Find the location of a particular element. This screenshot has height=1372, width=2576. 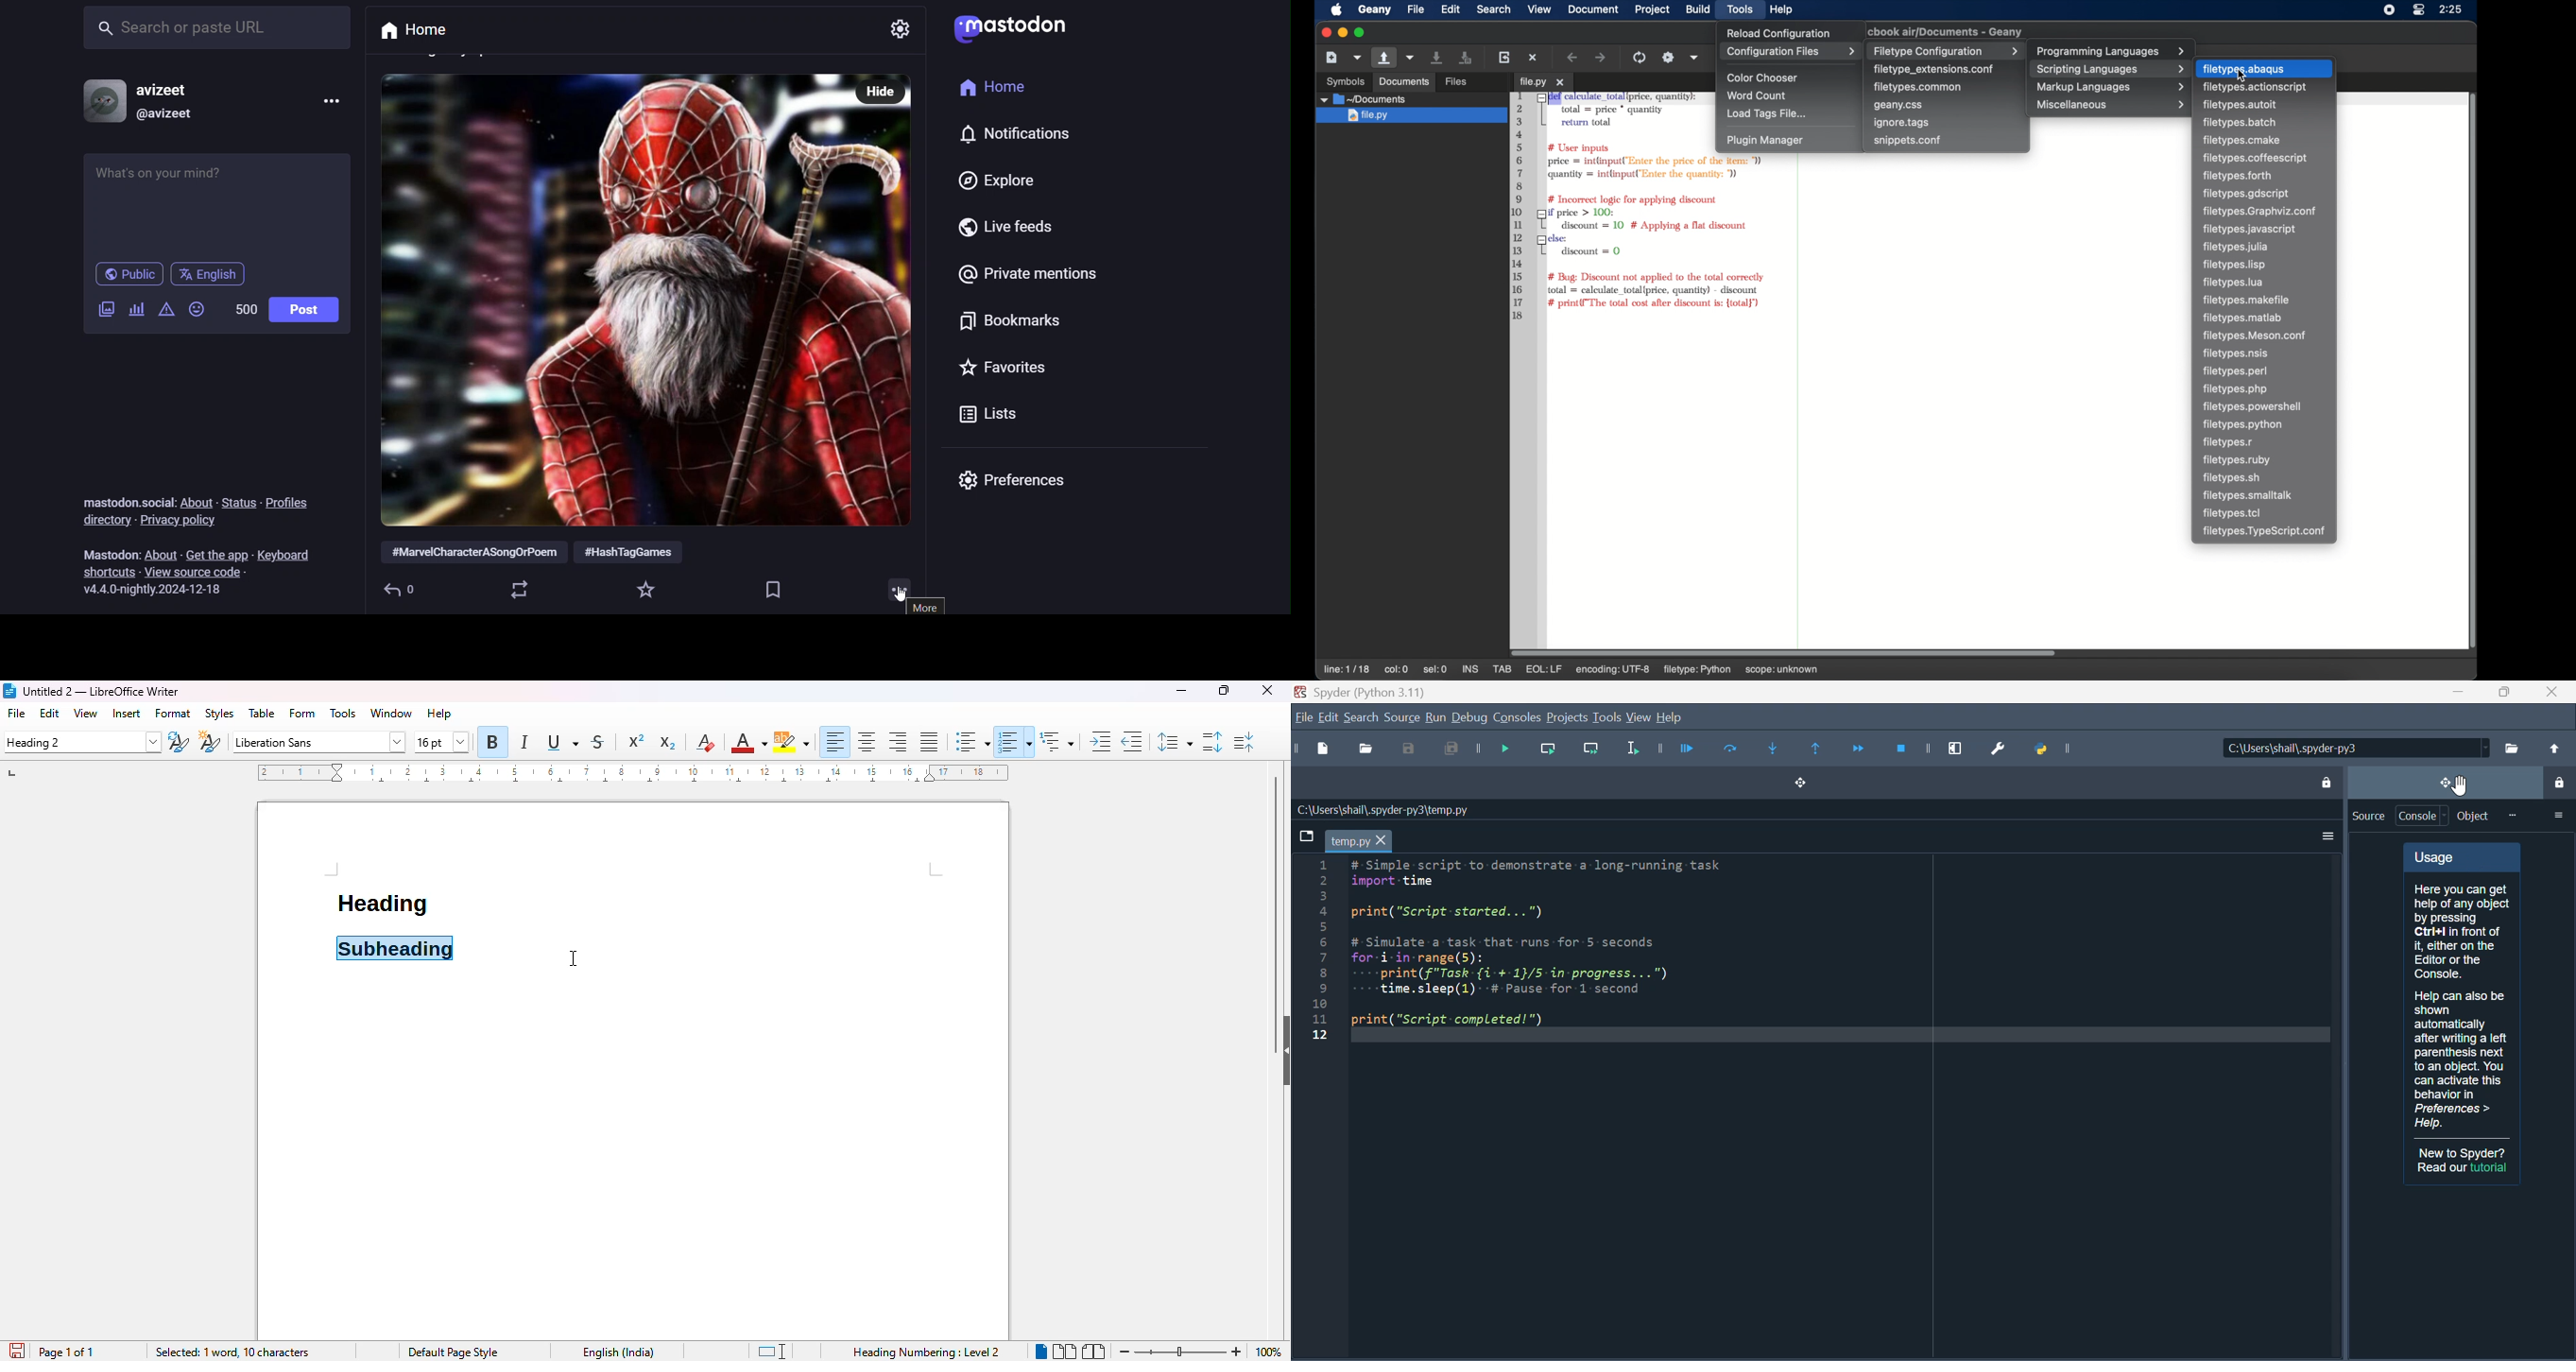

New file is located at coordinates (1326, 751).